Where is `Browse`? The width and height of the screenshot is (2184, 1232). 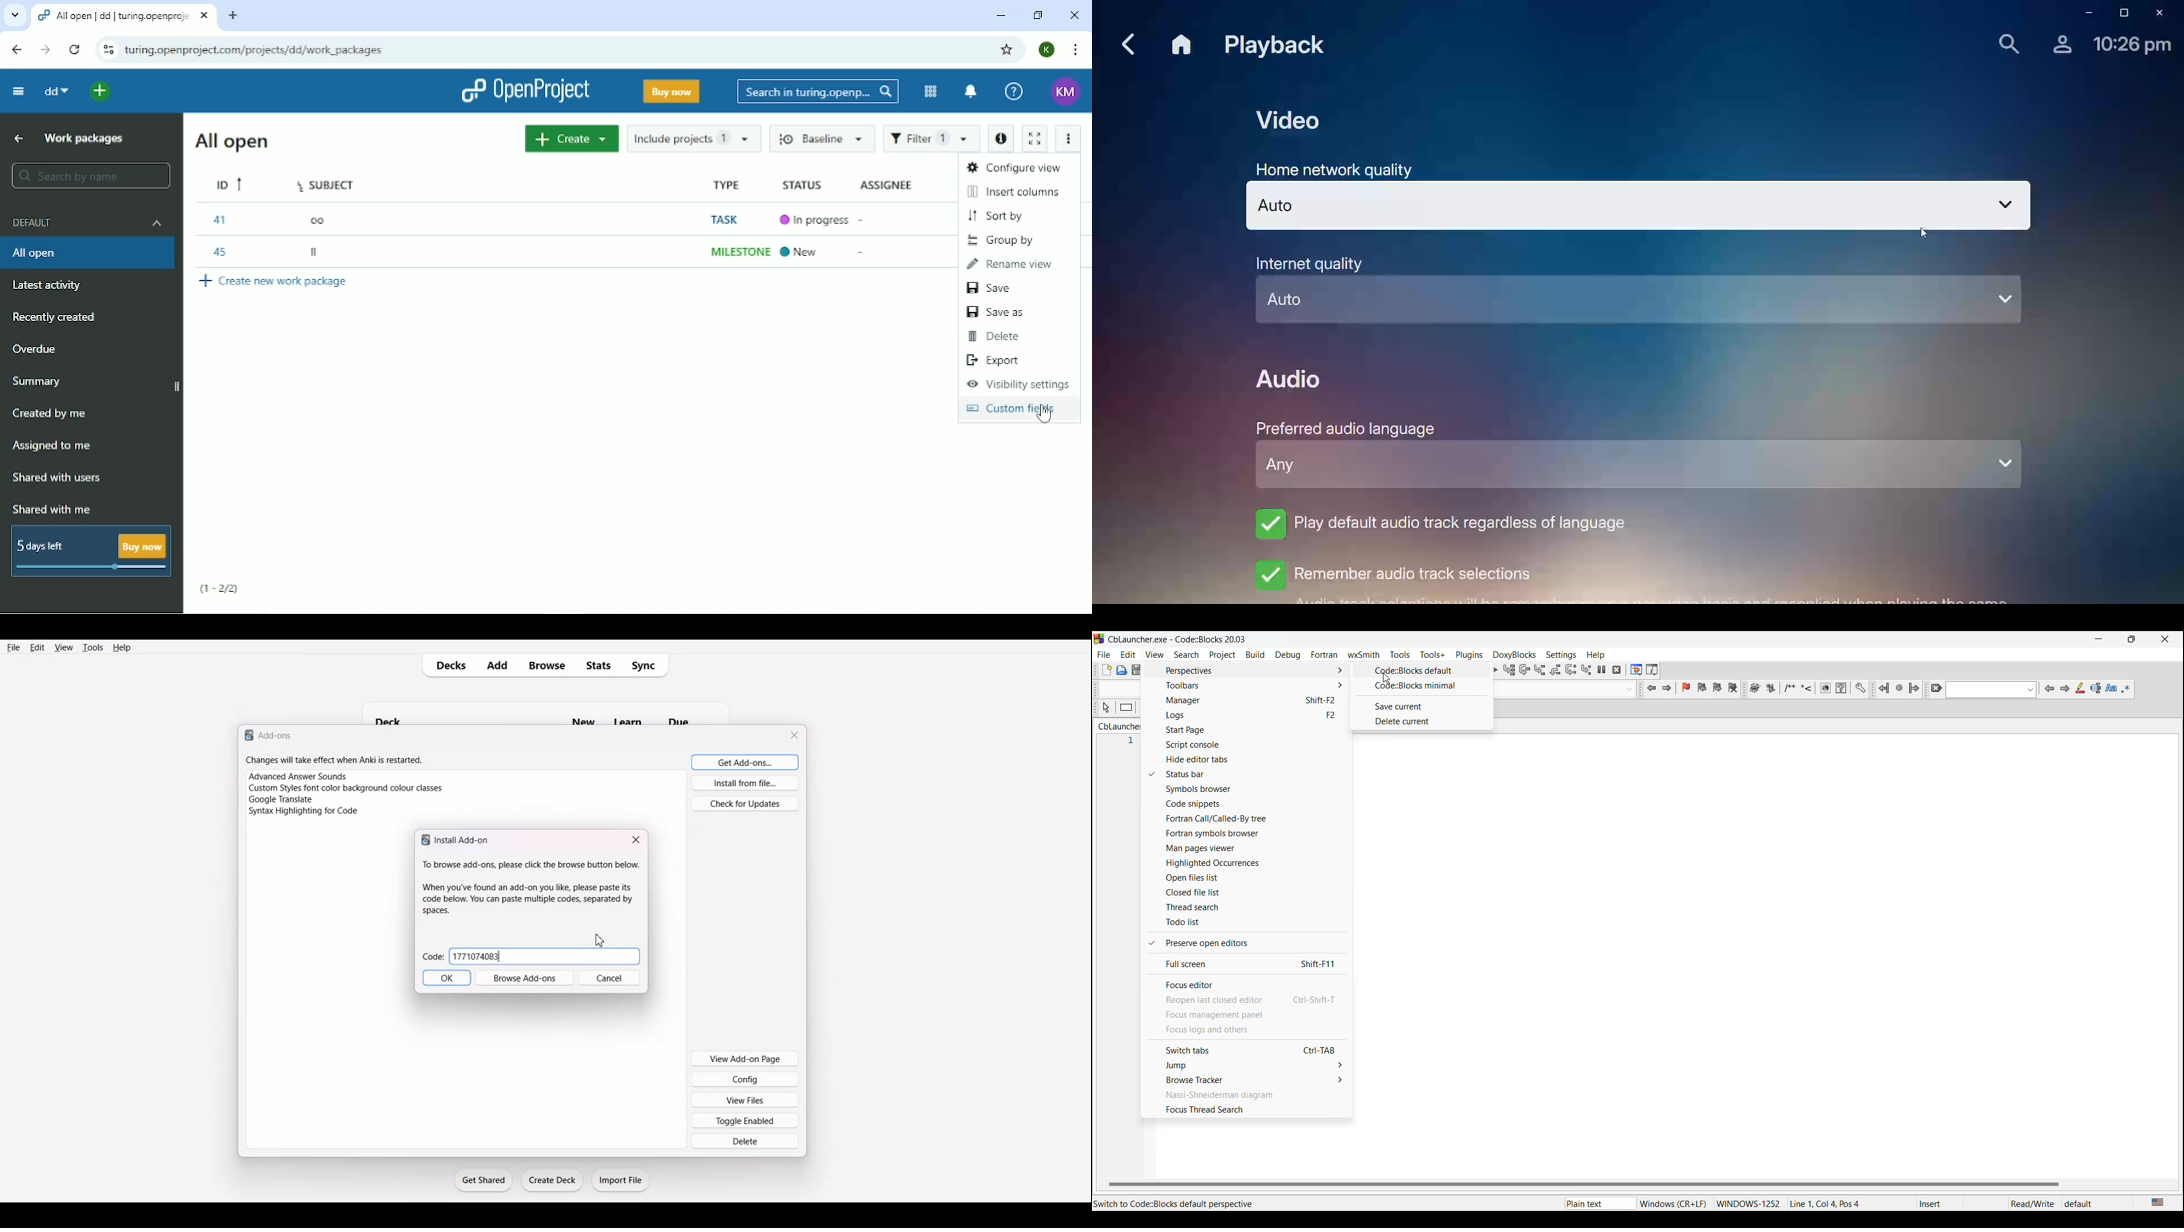
Browse is located at coordinates (547, 666).